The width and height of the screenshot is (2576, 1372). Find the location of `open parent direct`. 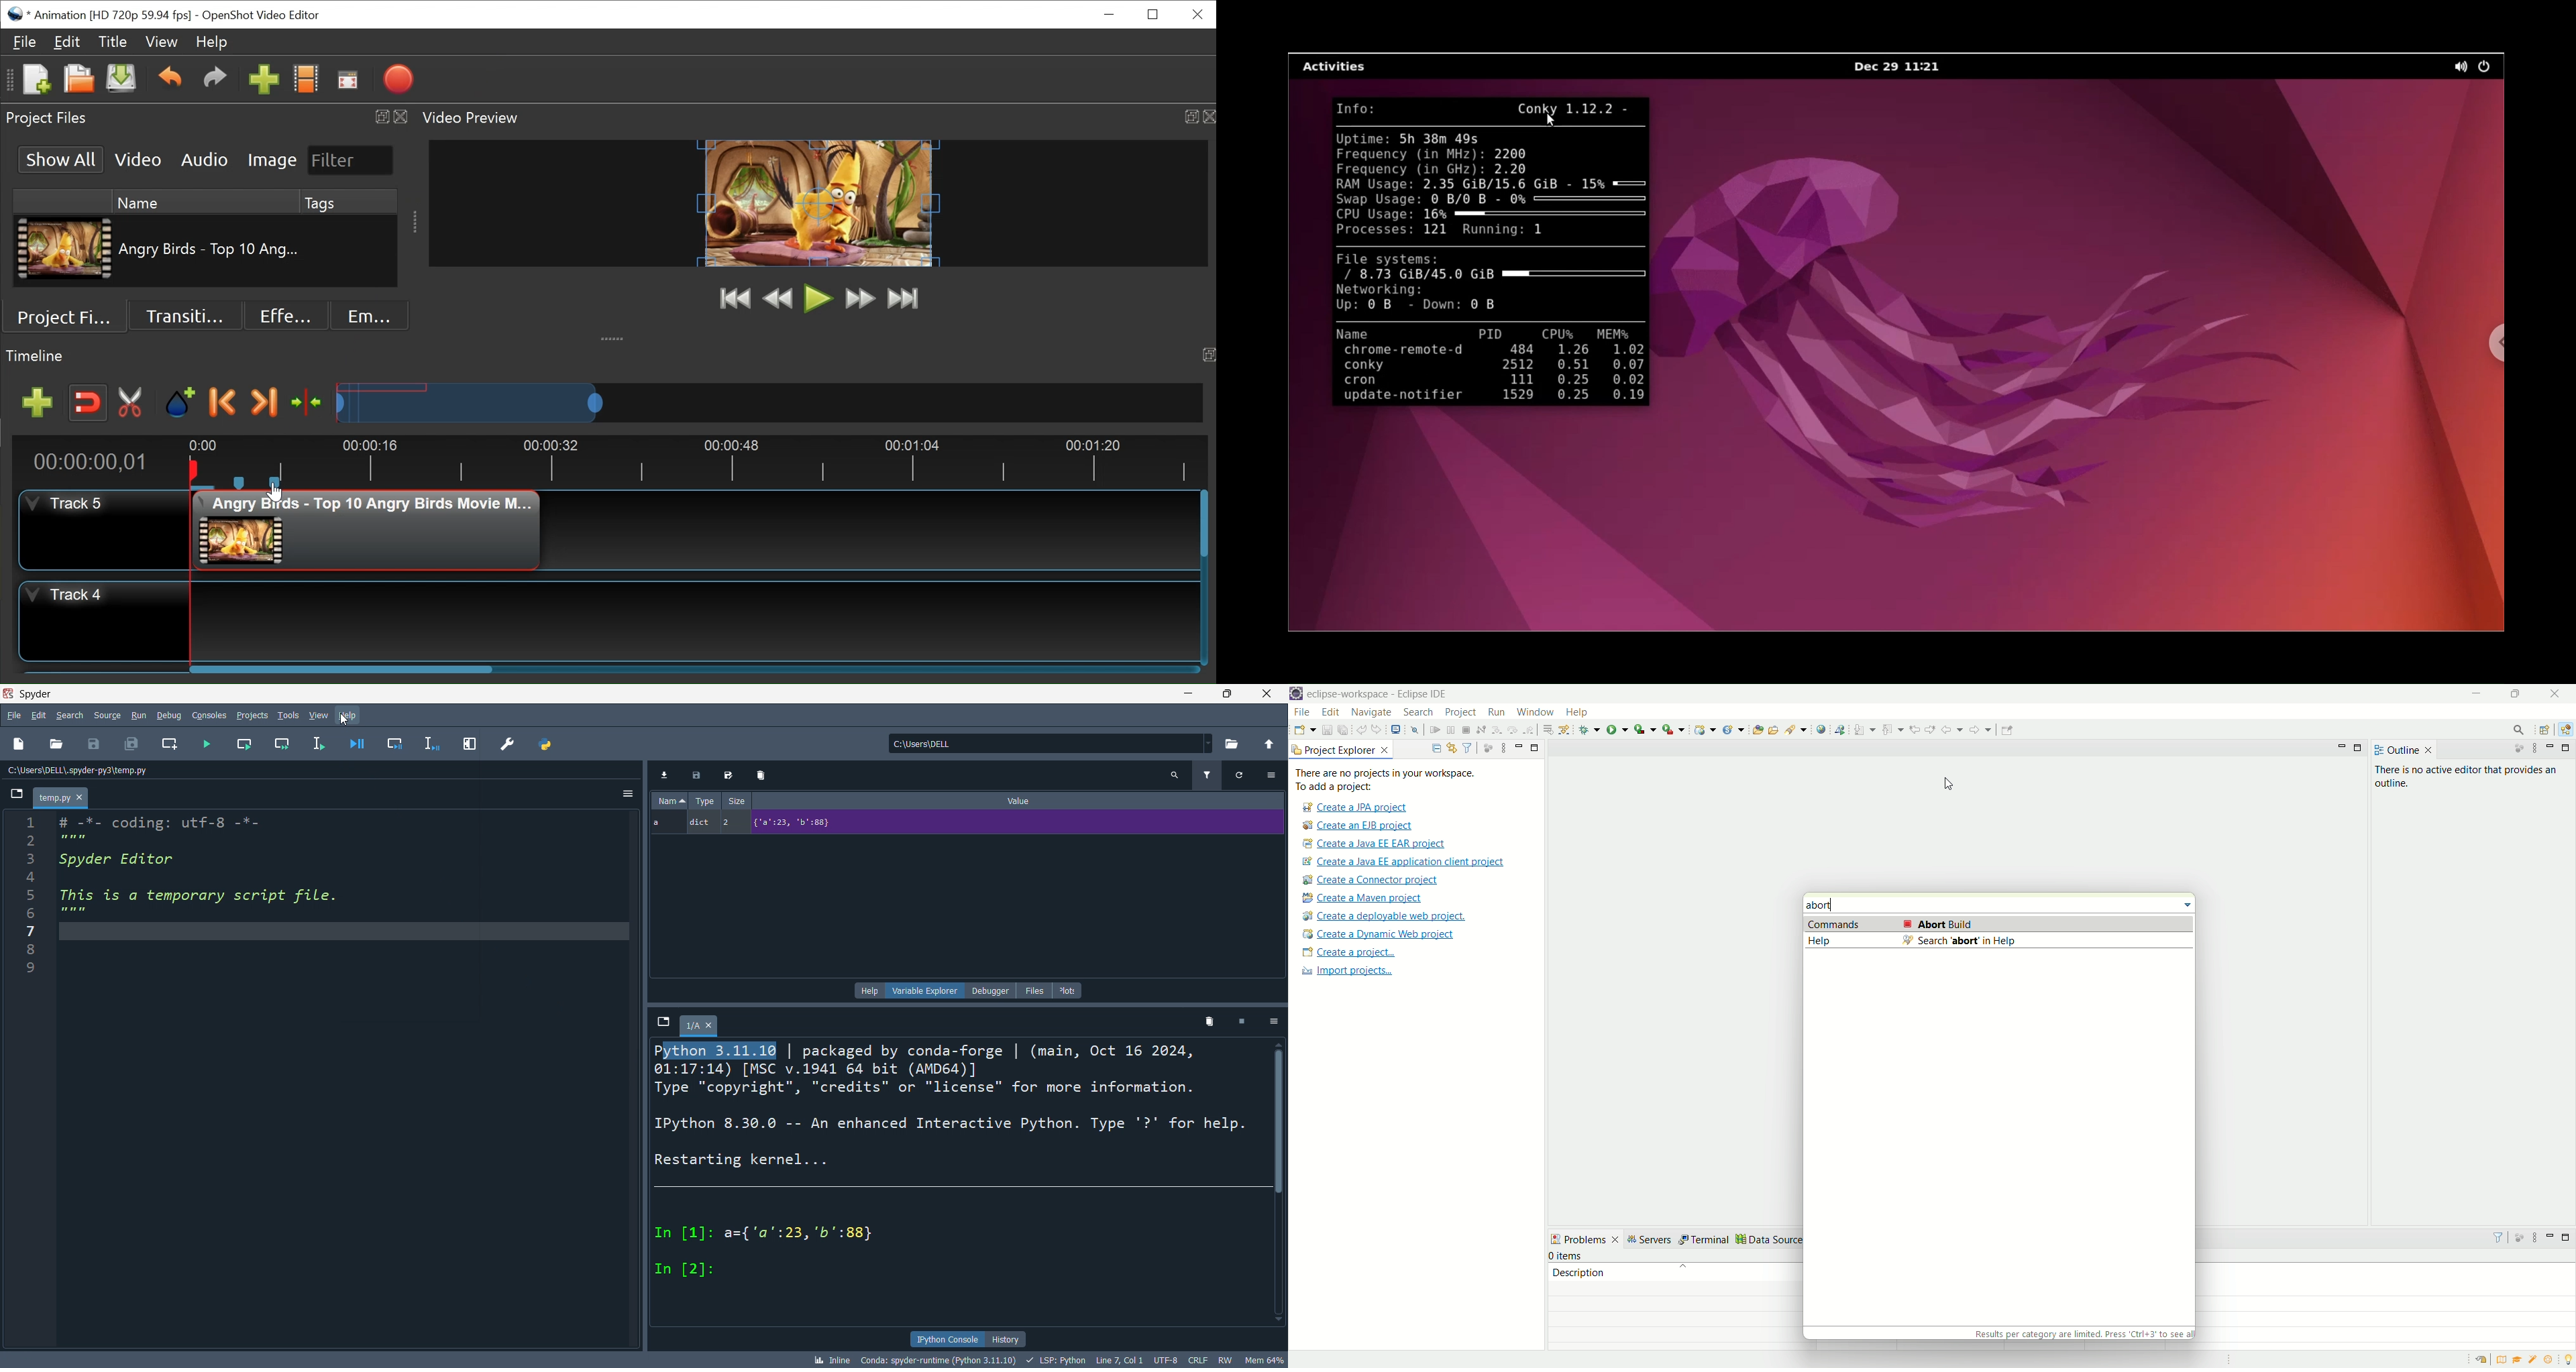

open parent direct is located at coordinates (1269, 745).